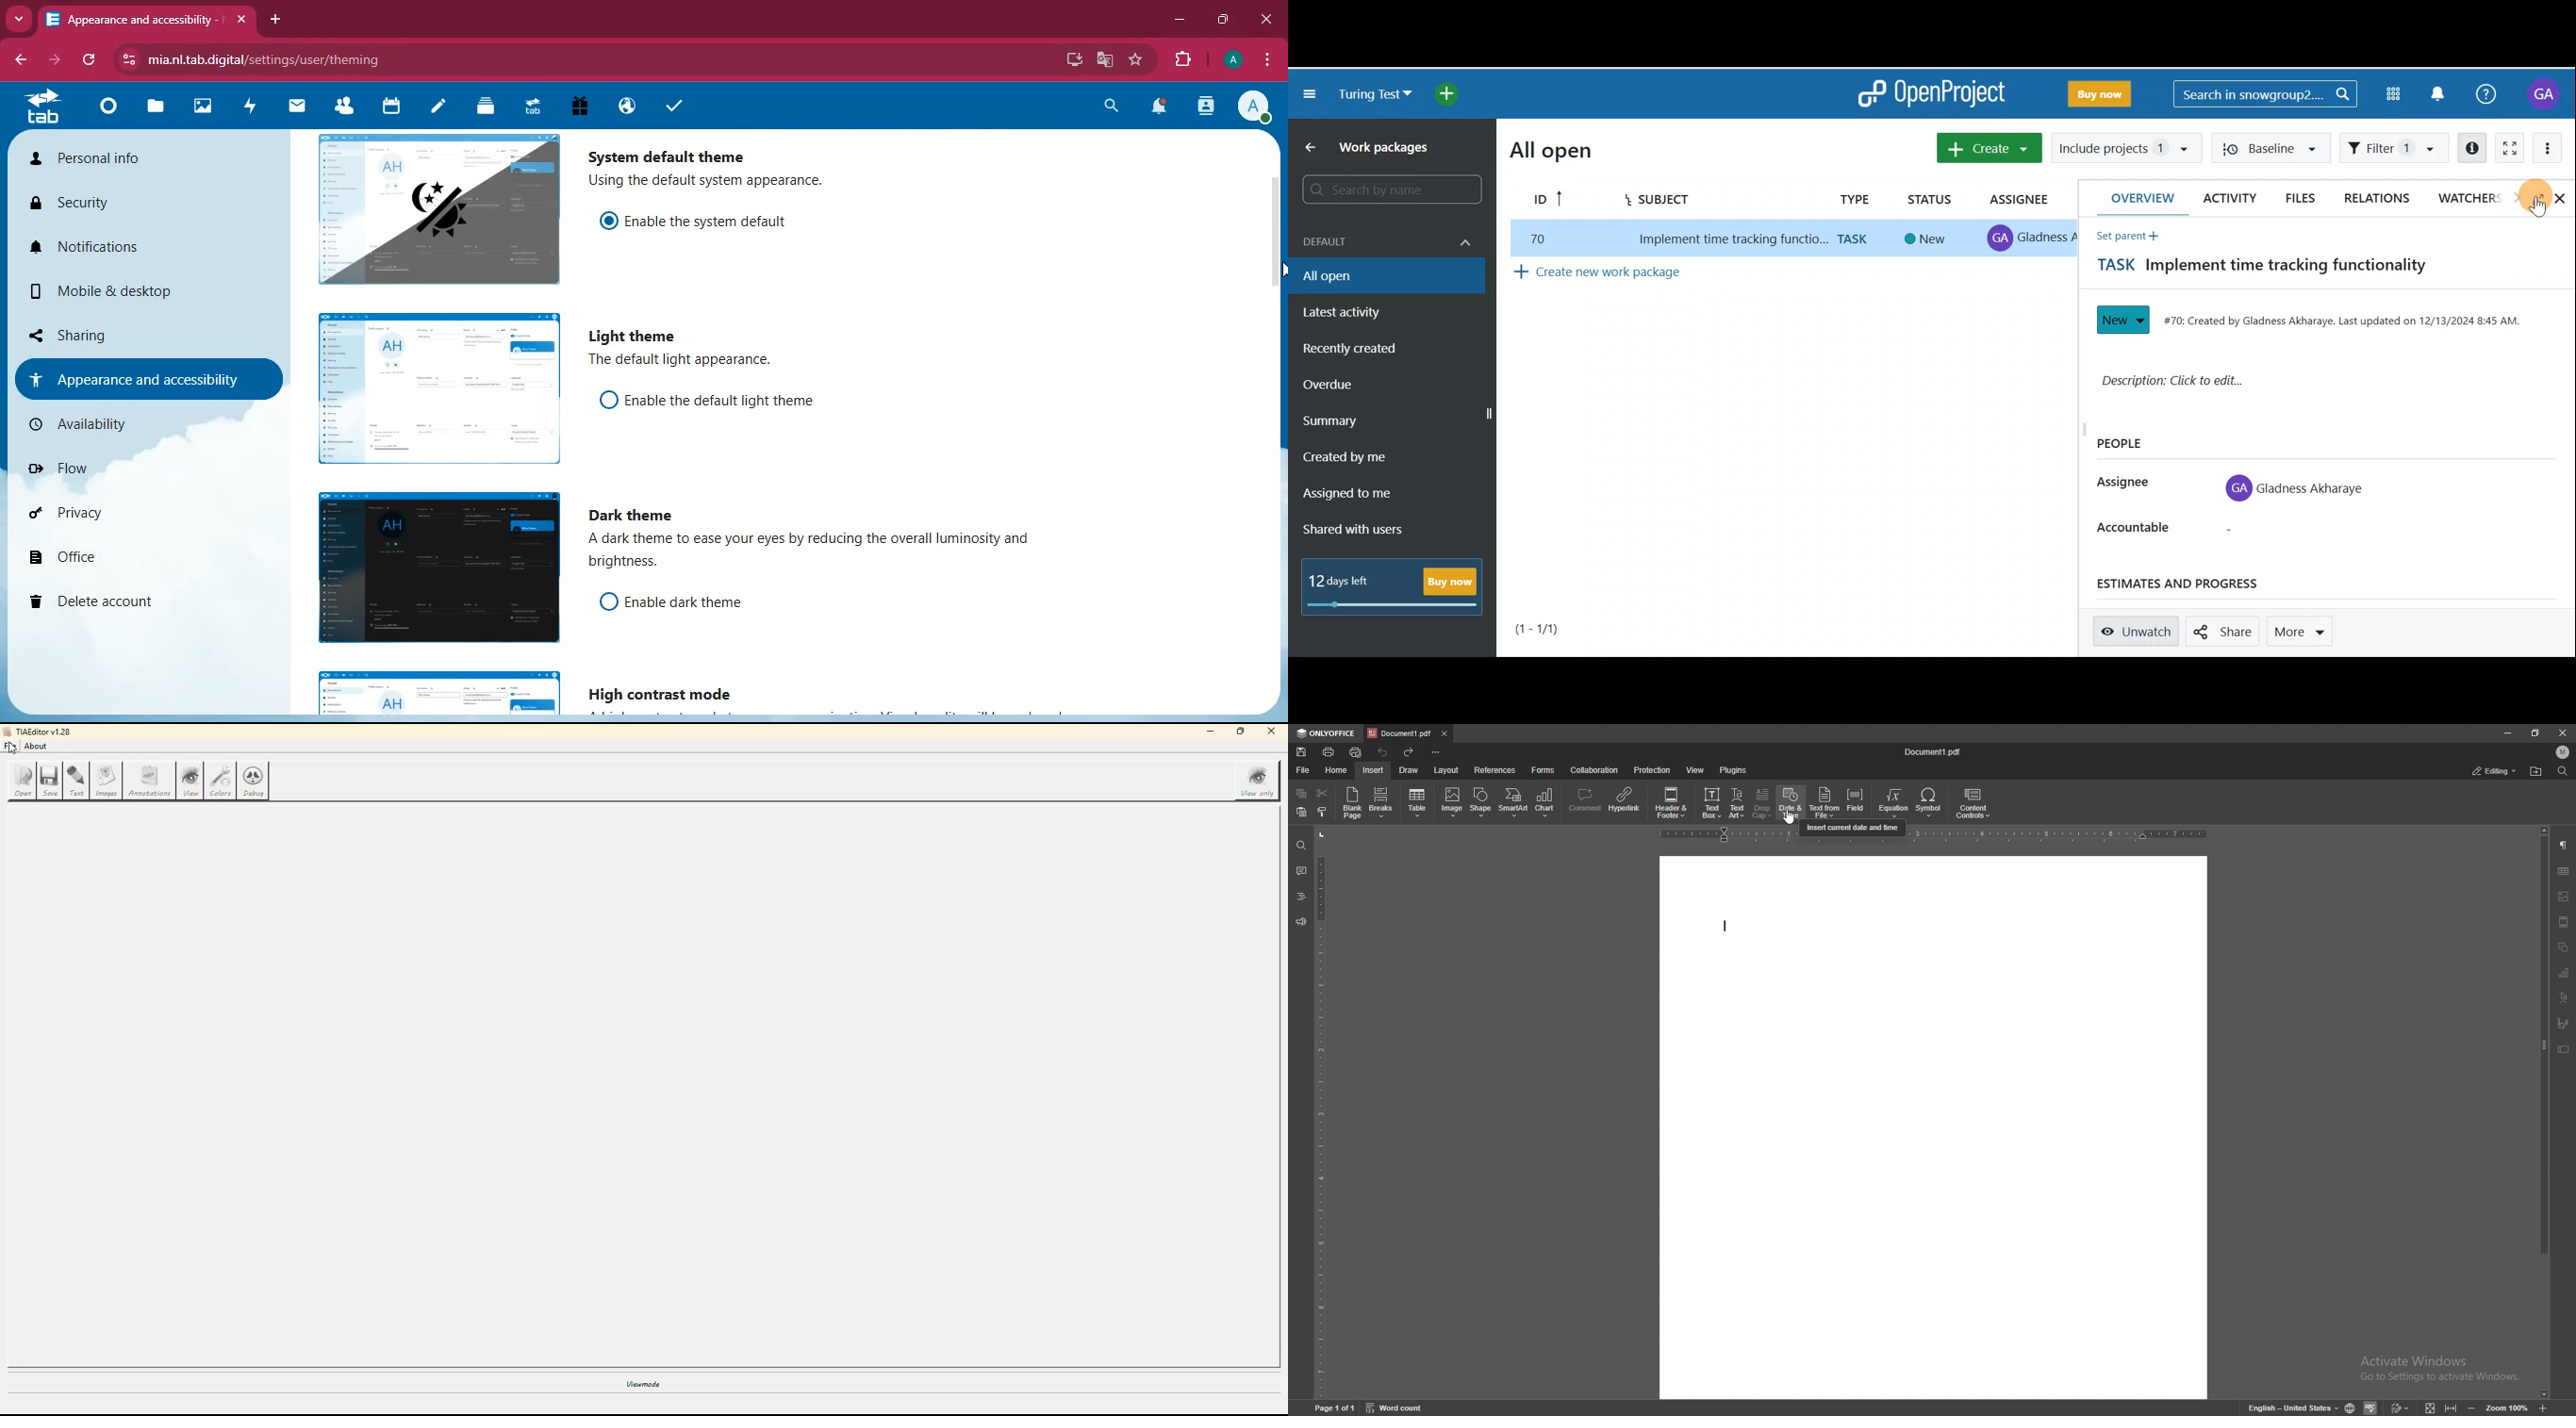 The height and width of the screenshot is (1428, 2576). Describe the element at coordinates (1109, 60) in the screenshot. I see `google translate` at that location.